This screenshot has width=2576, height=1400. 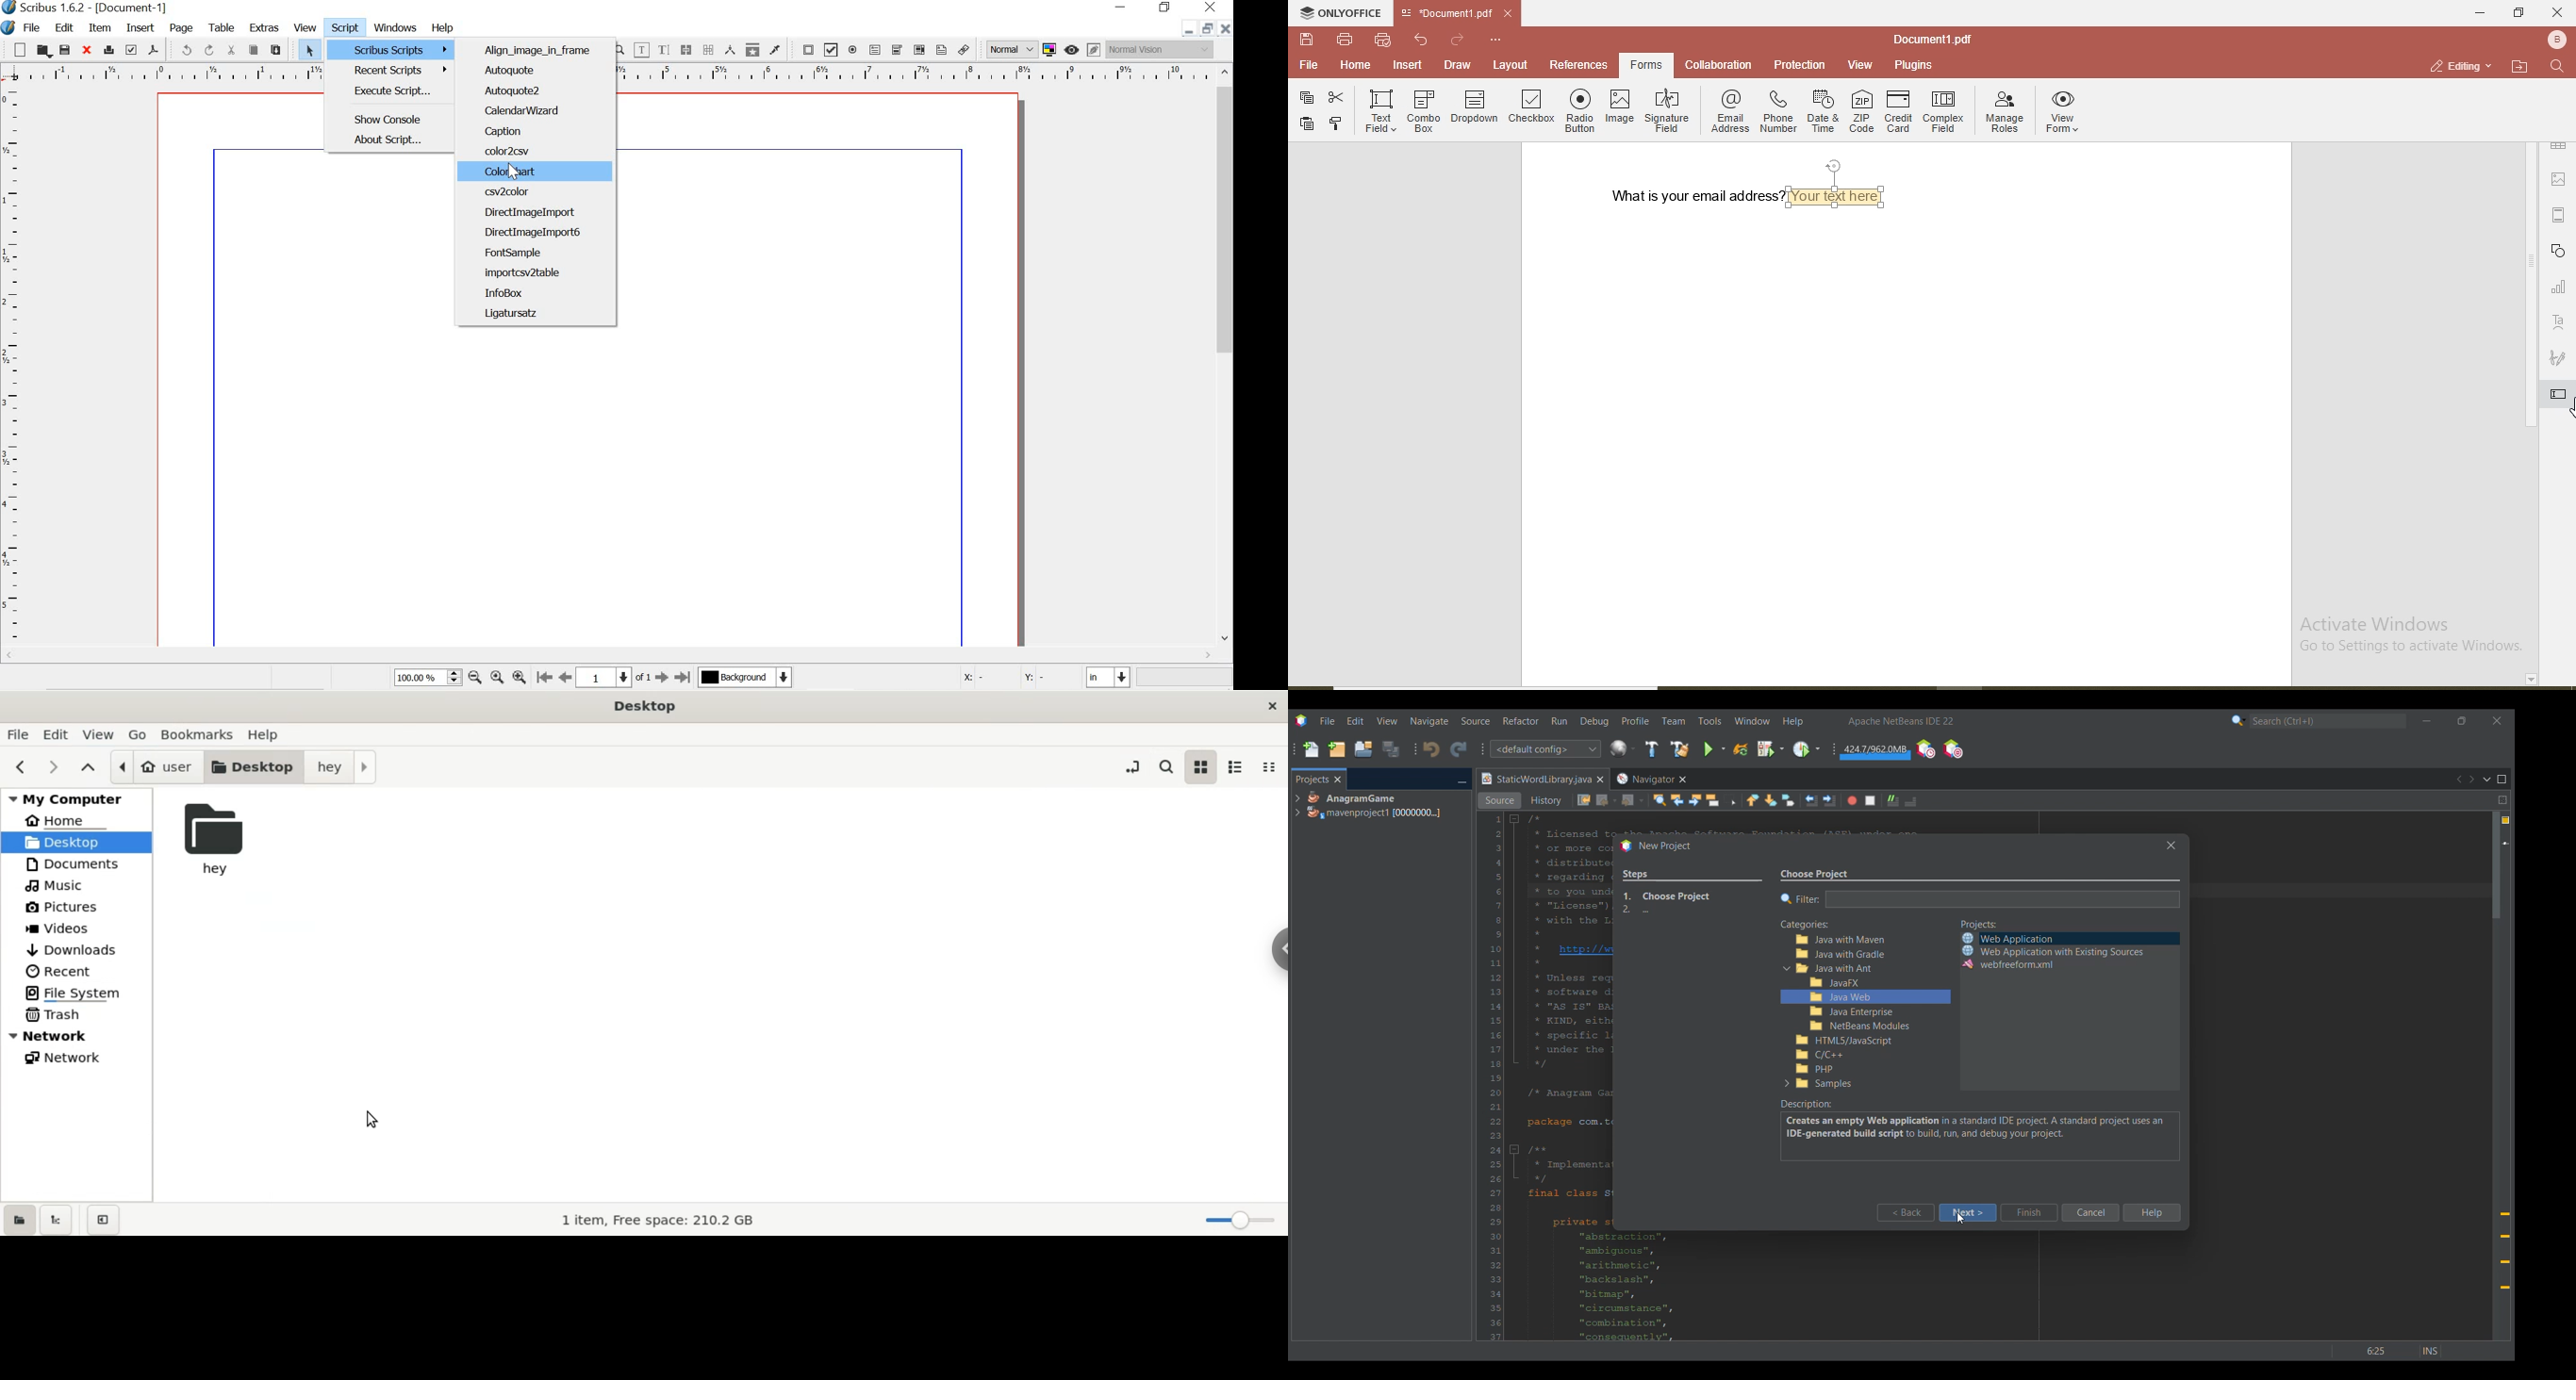 What do you see at coordinates (183, 50) in the screenshot?
I see `undo` at bounding box center [183, 50].